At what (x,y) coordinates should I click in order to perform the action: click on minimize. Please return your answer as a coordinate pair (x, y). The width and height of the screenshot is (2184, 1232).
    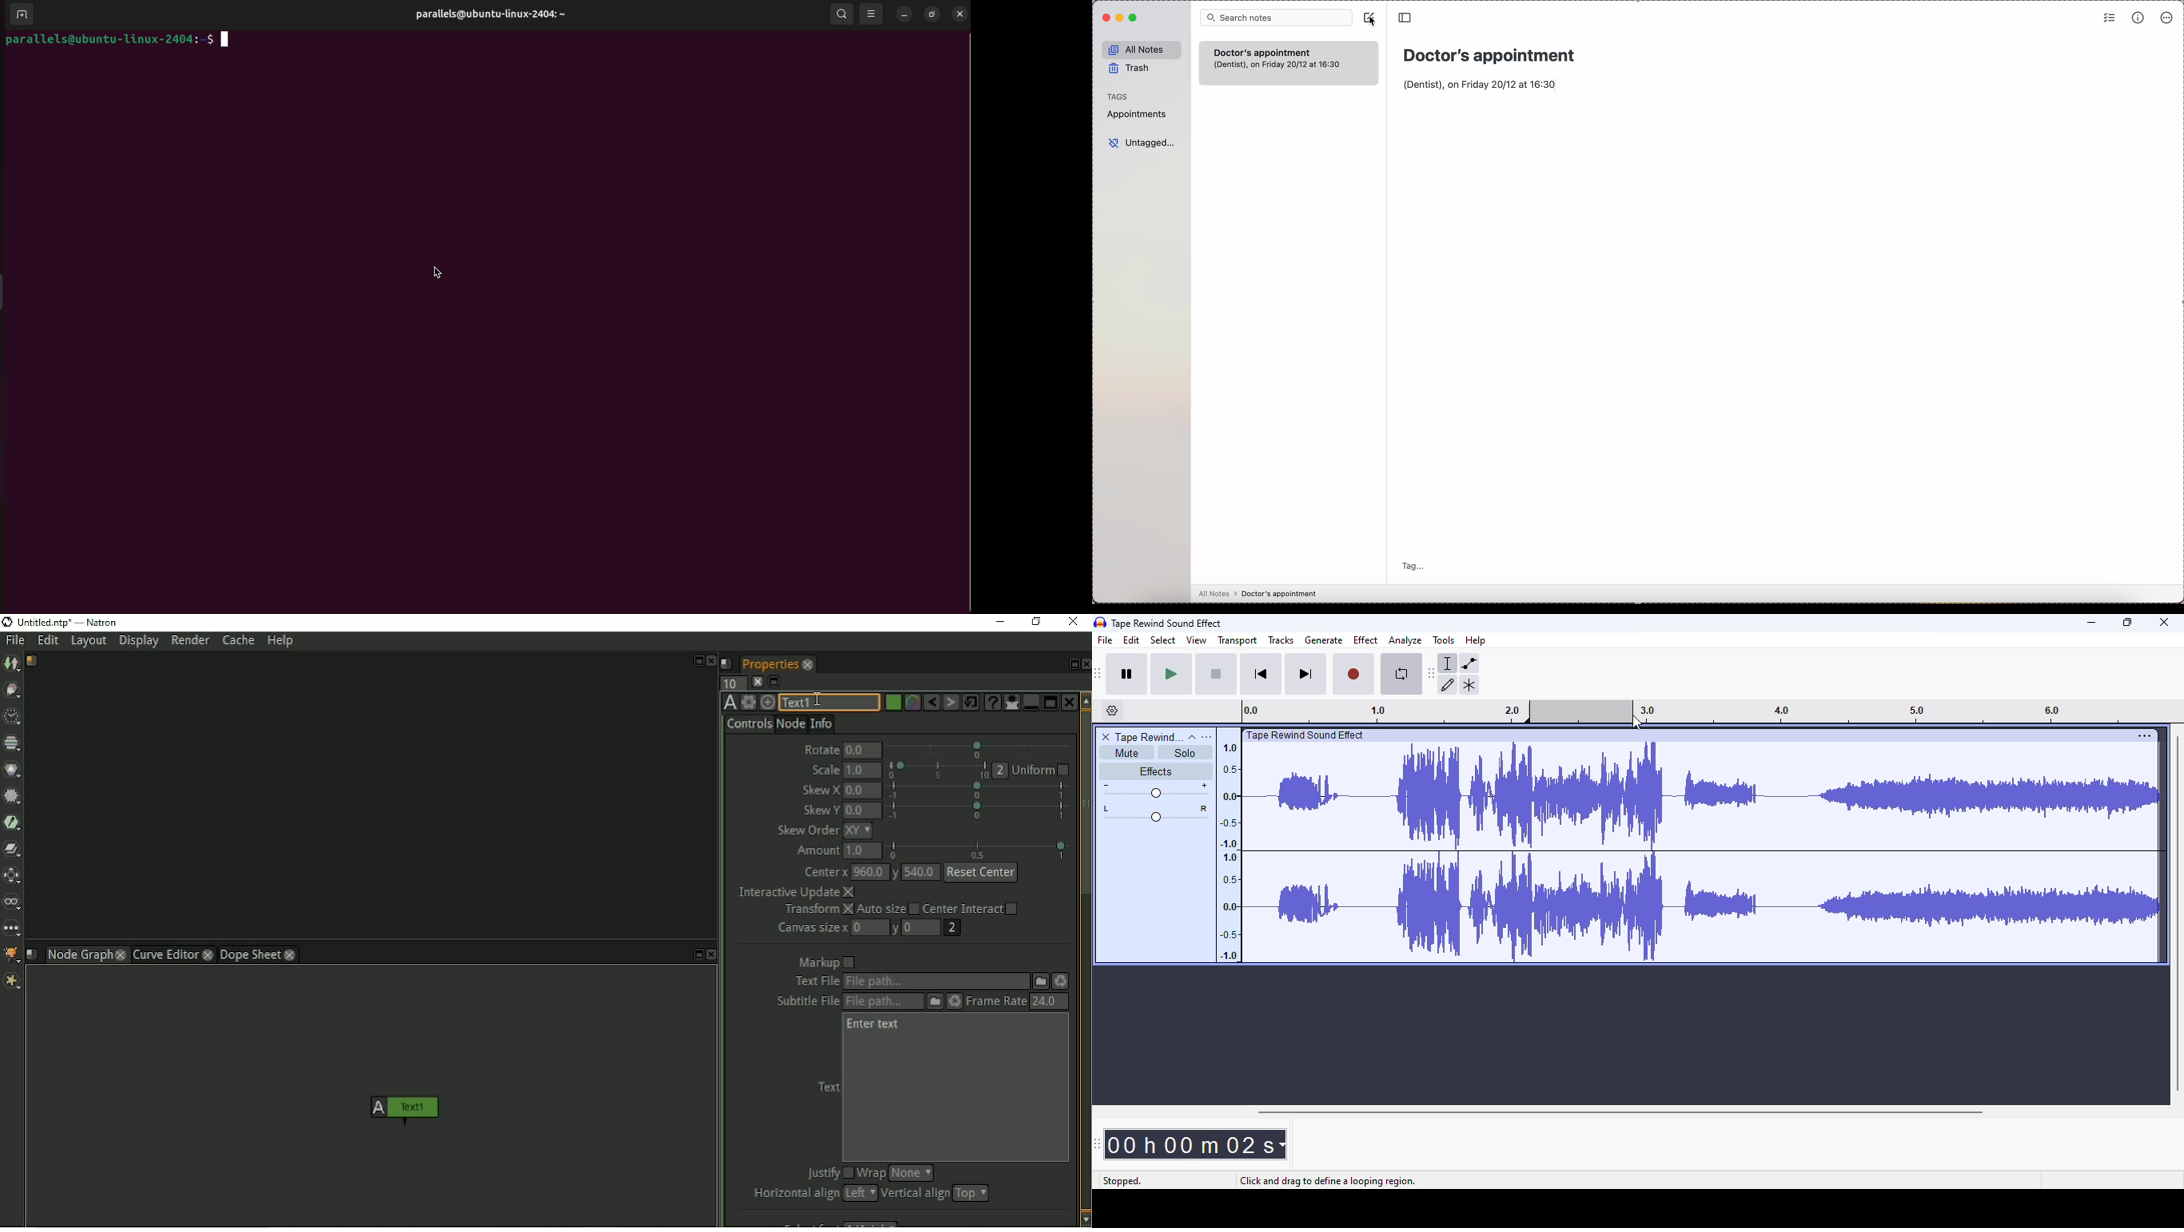
    Looking at the image, I should click on (2091, 623).